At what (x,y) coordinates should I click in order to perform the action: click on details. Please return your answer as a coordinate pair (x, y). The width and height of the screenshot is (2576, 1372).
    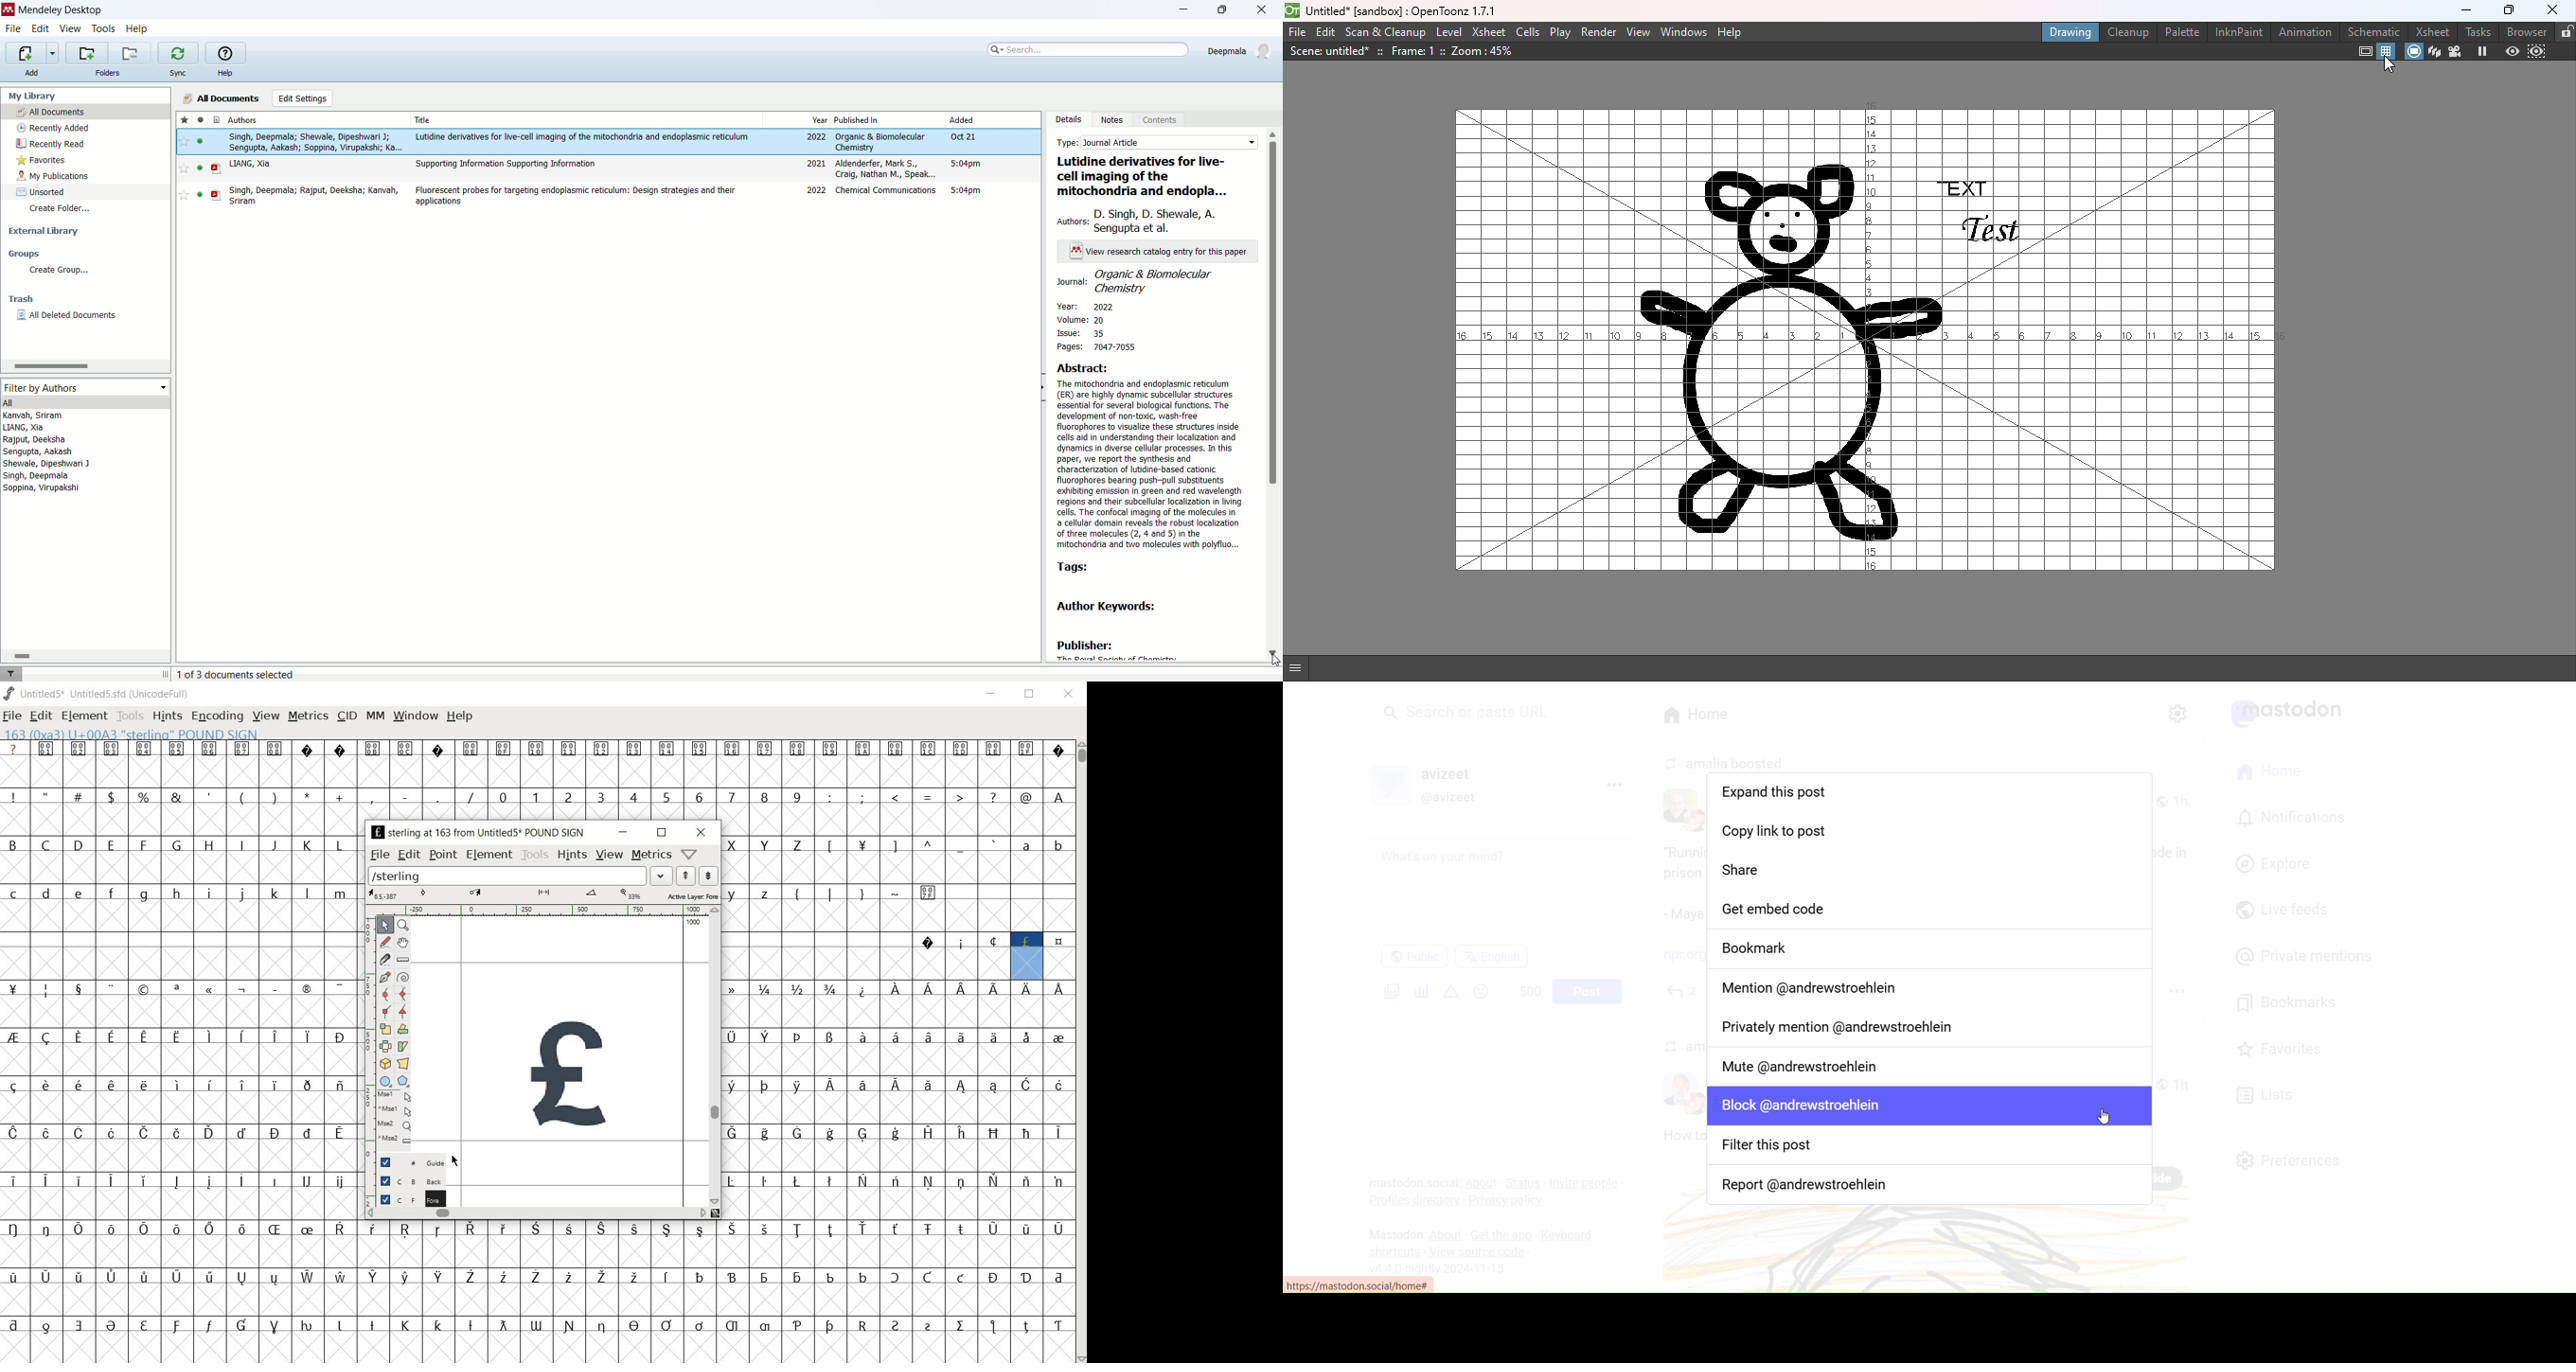
    Looking at the image, I should click on (1068, 120).